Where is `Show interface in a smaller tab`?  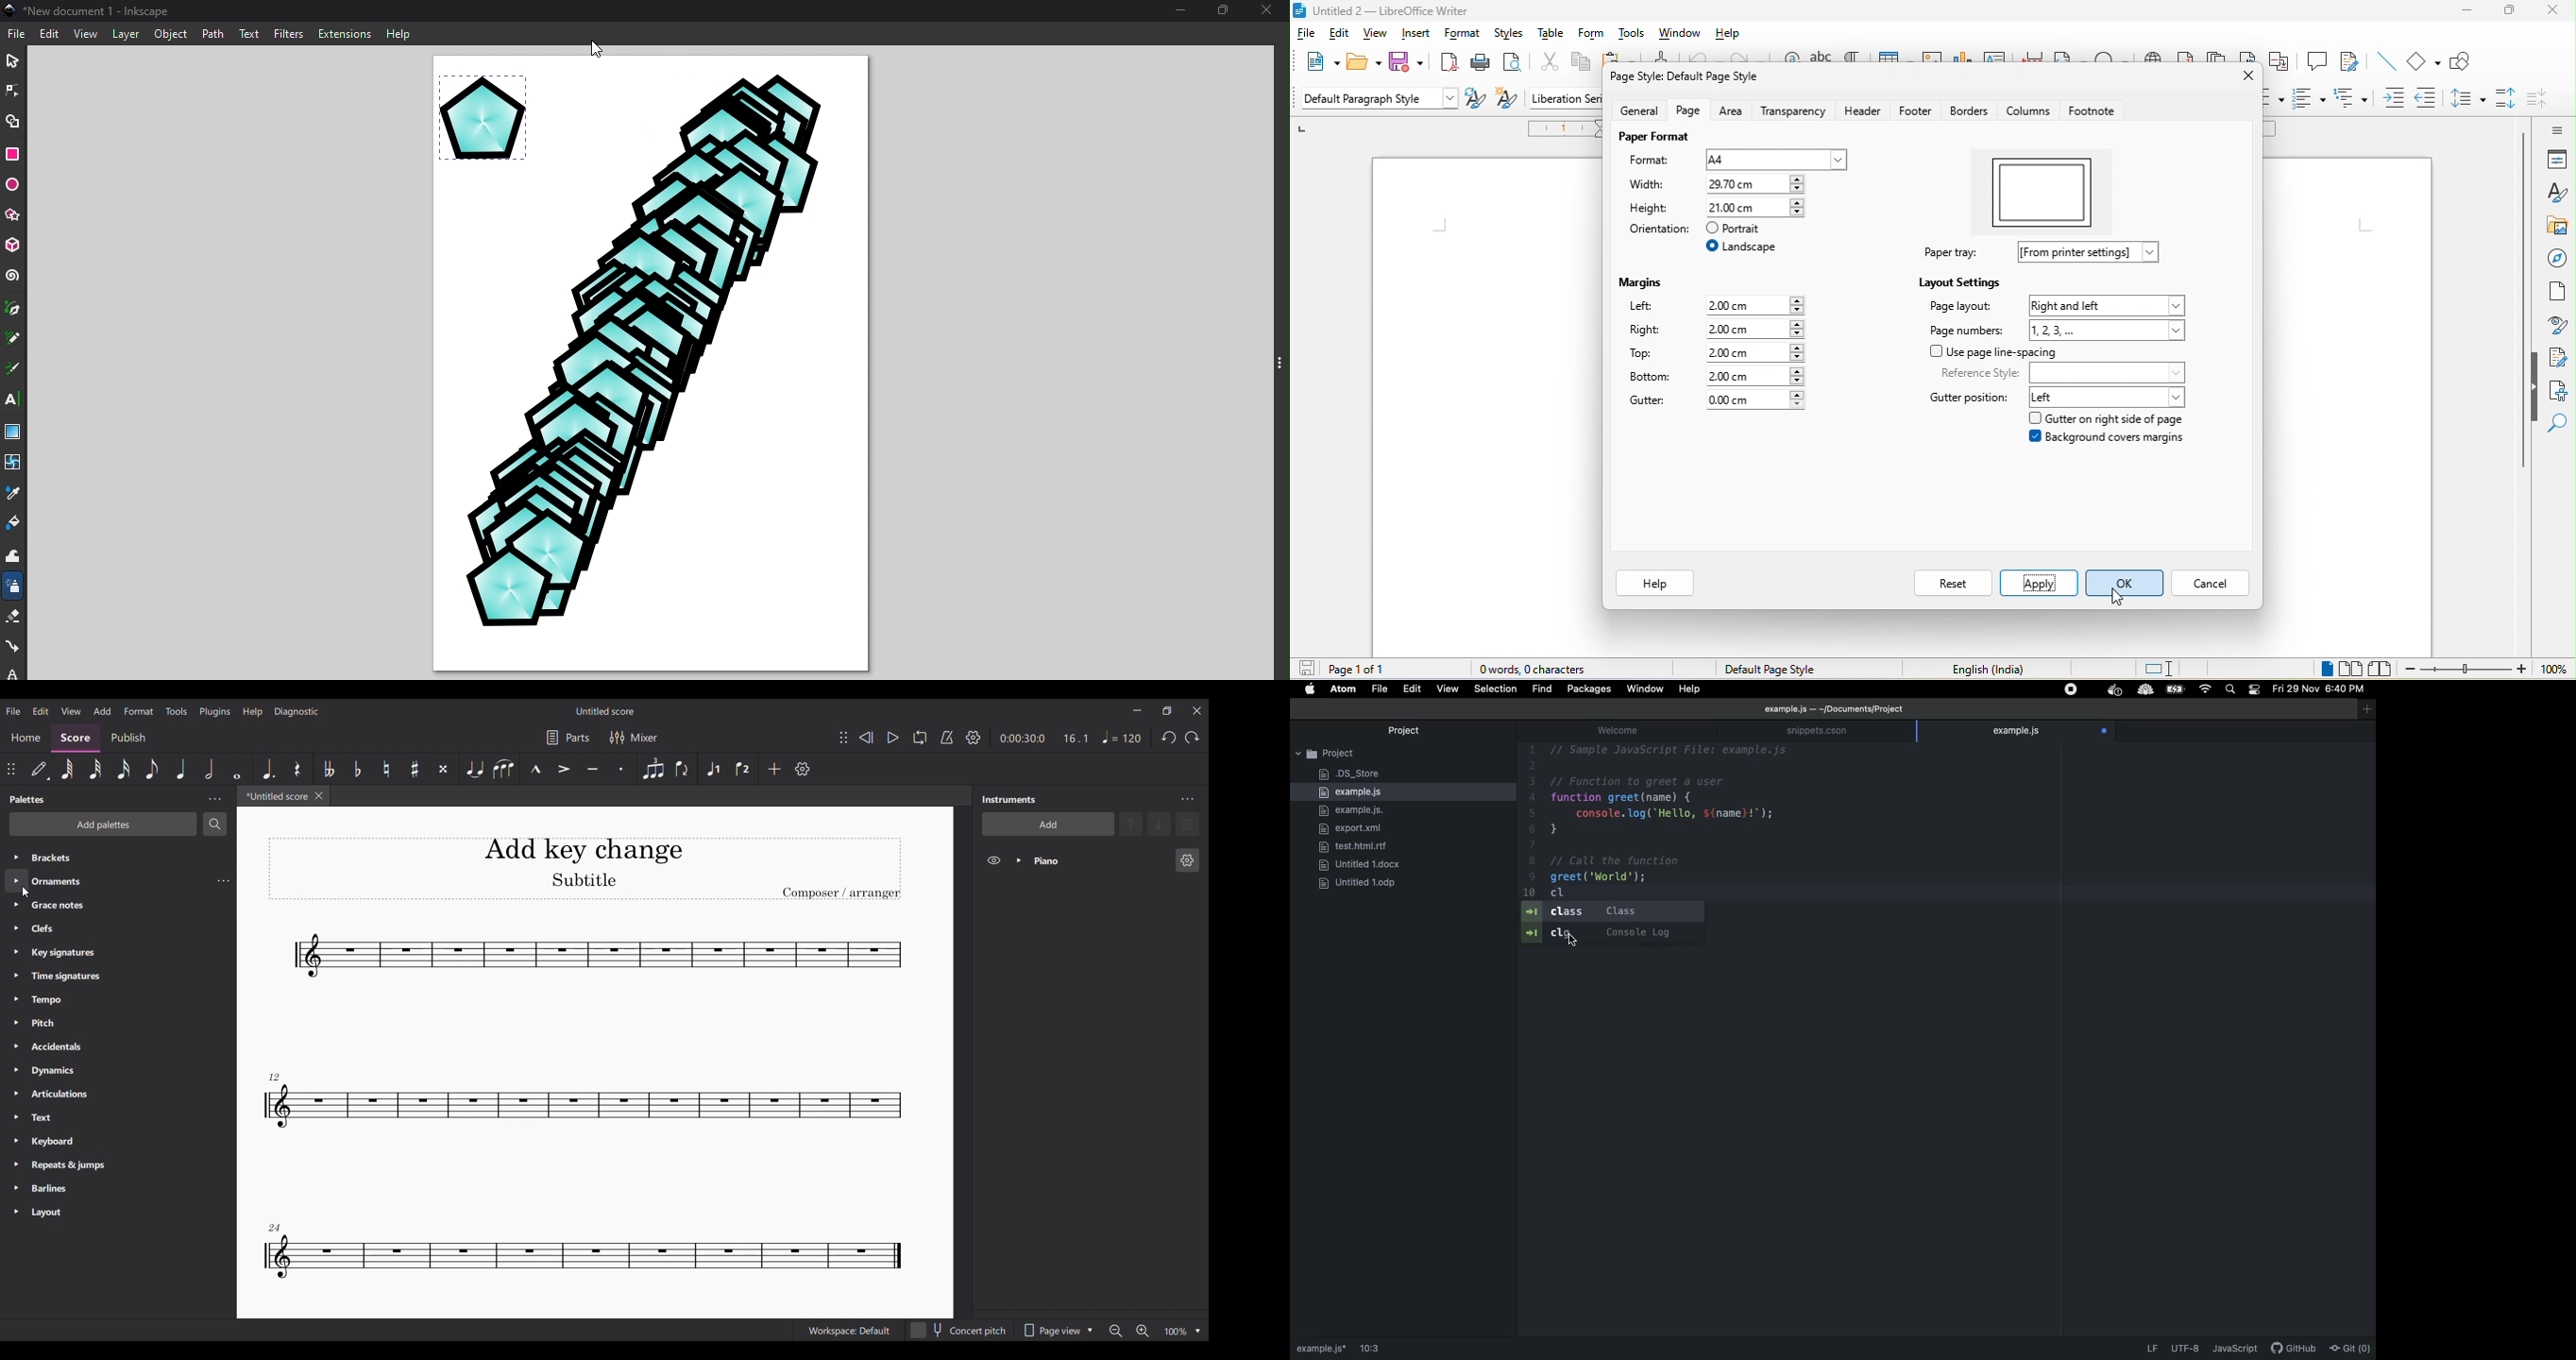 Show interface in a smaller tab is located at coordinates (1167, 710).